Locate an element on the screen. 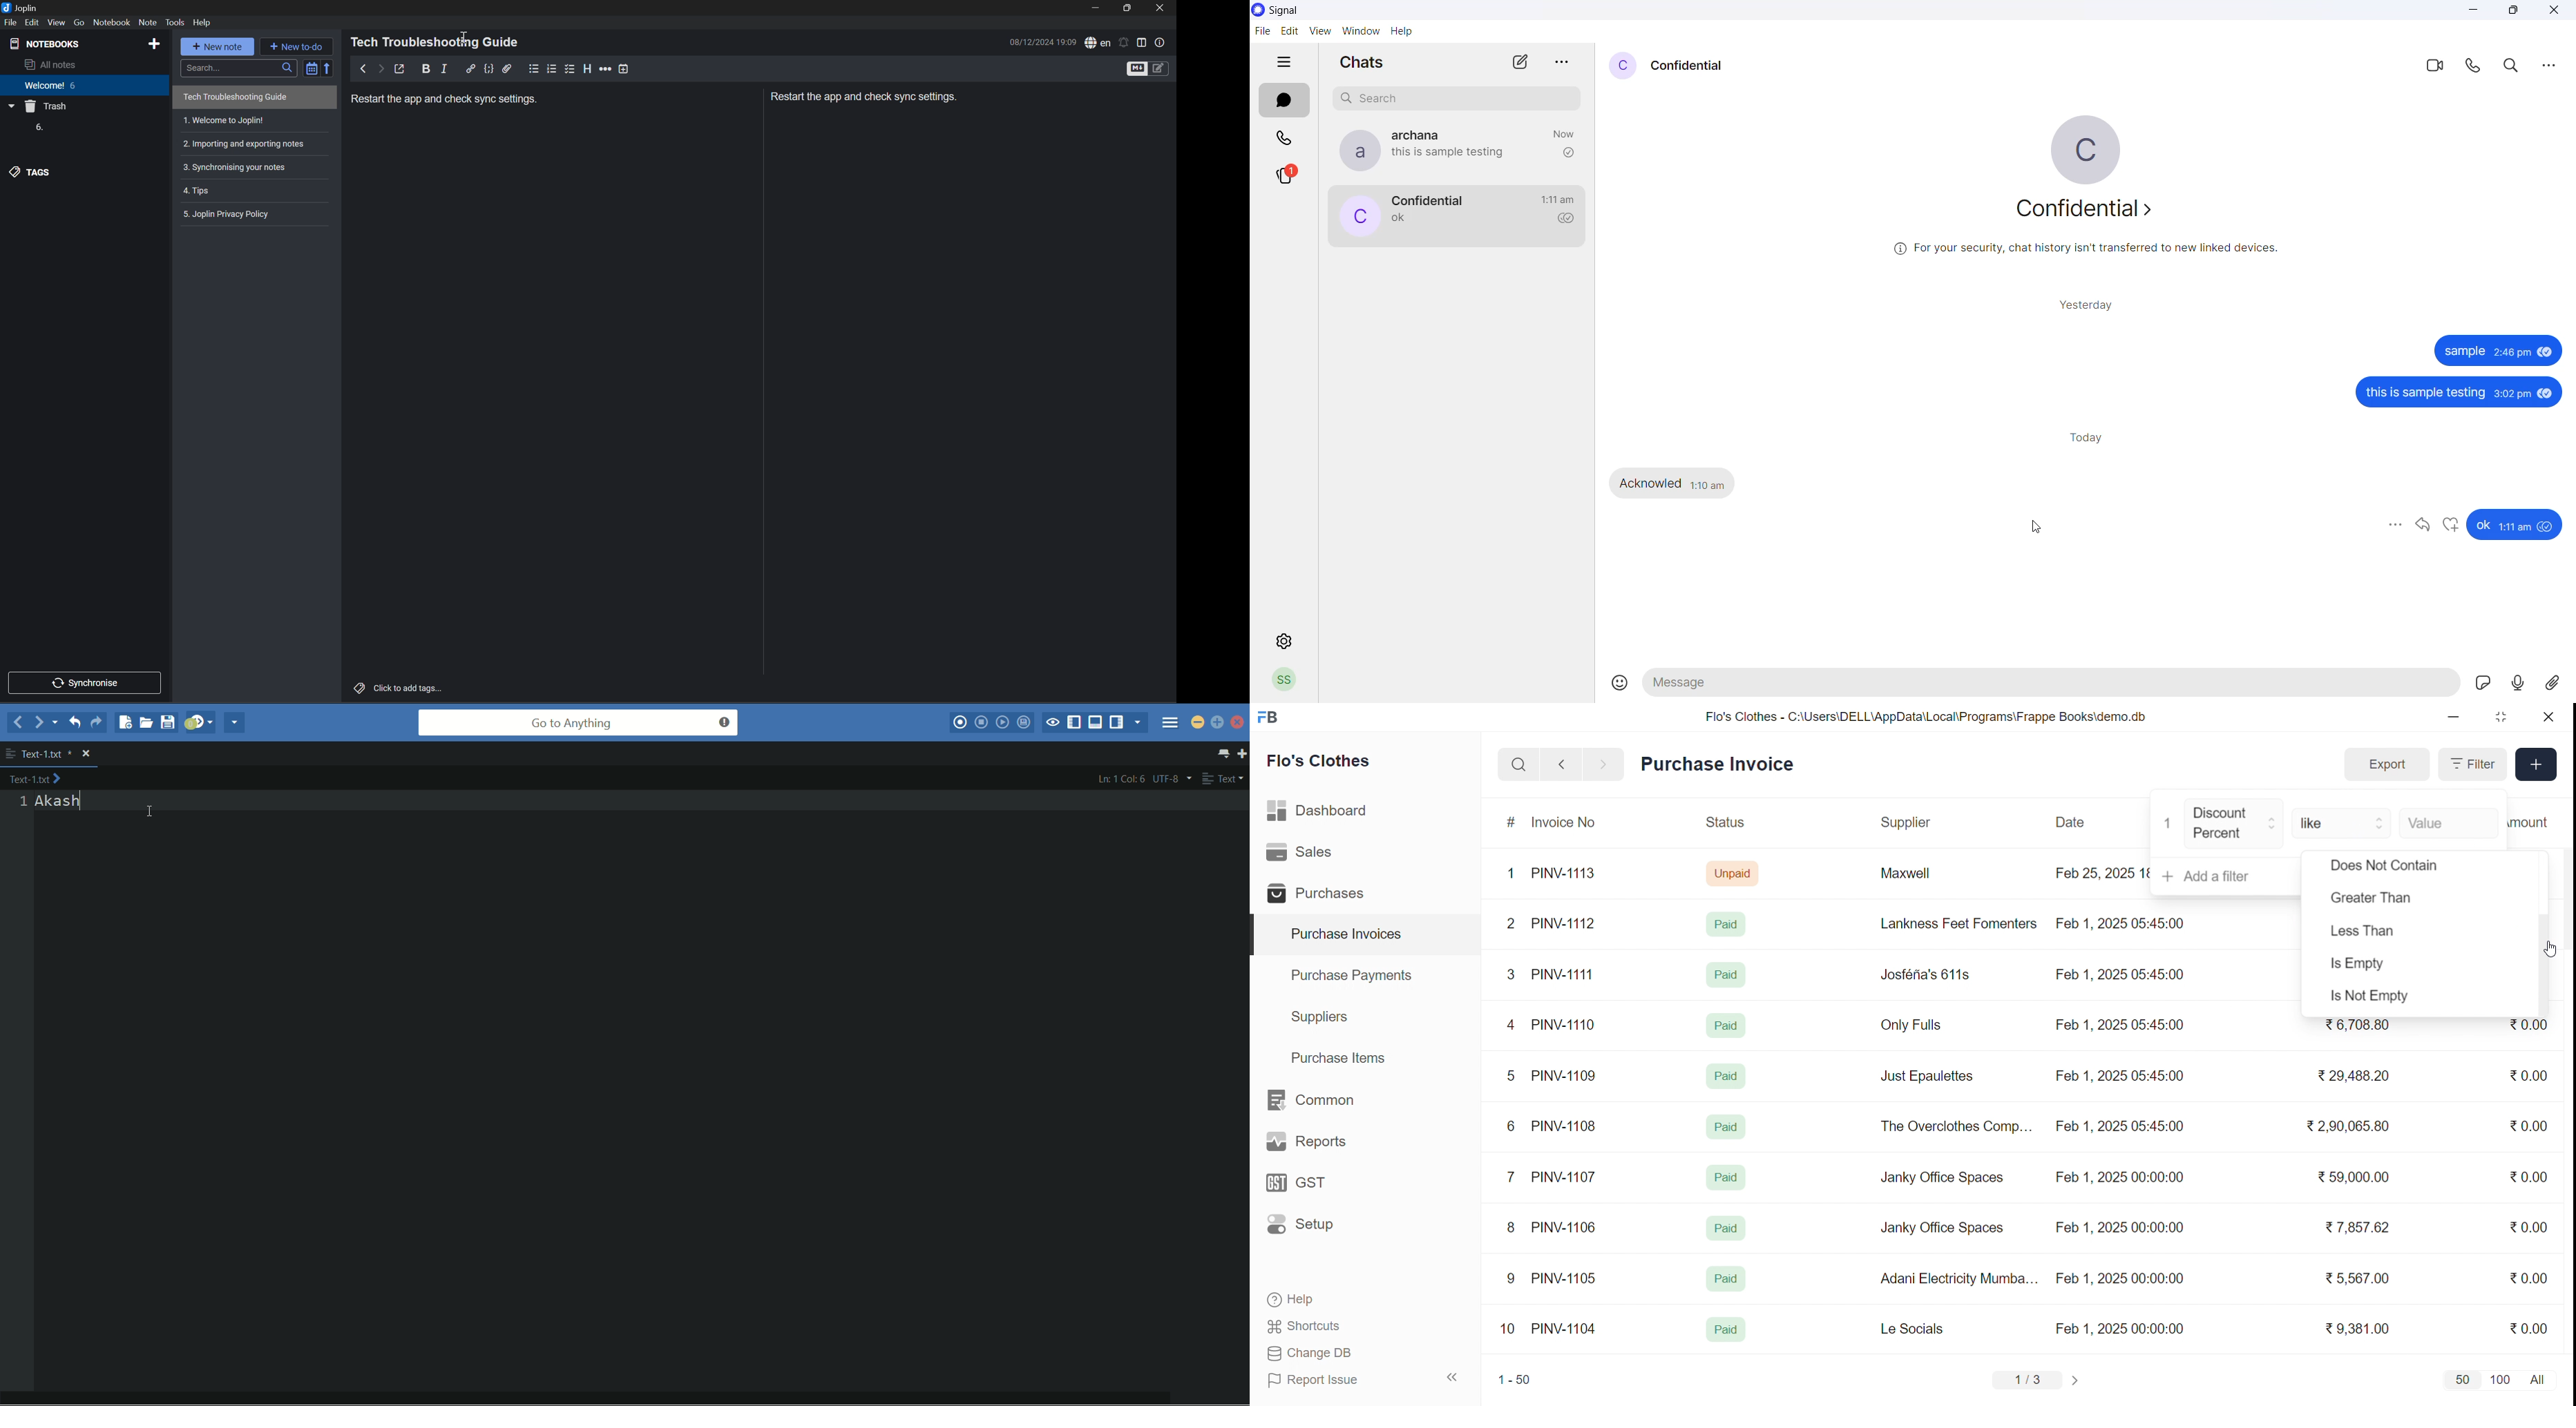  ₹ 5,567.00 is located at coordinates (2354, 1278).